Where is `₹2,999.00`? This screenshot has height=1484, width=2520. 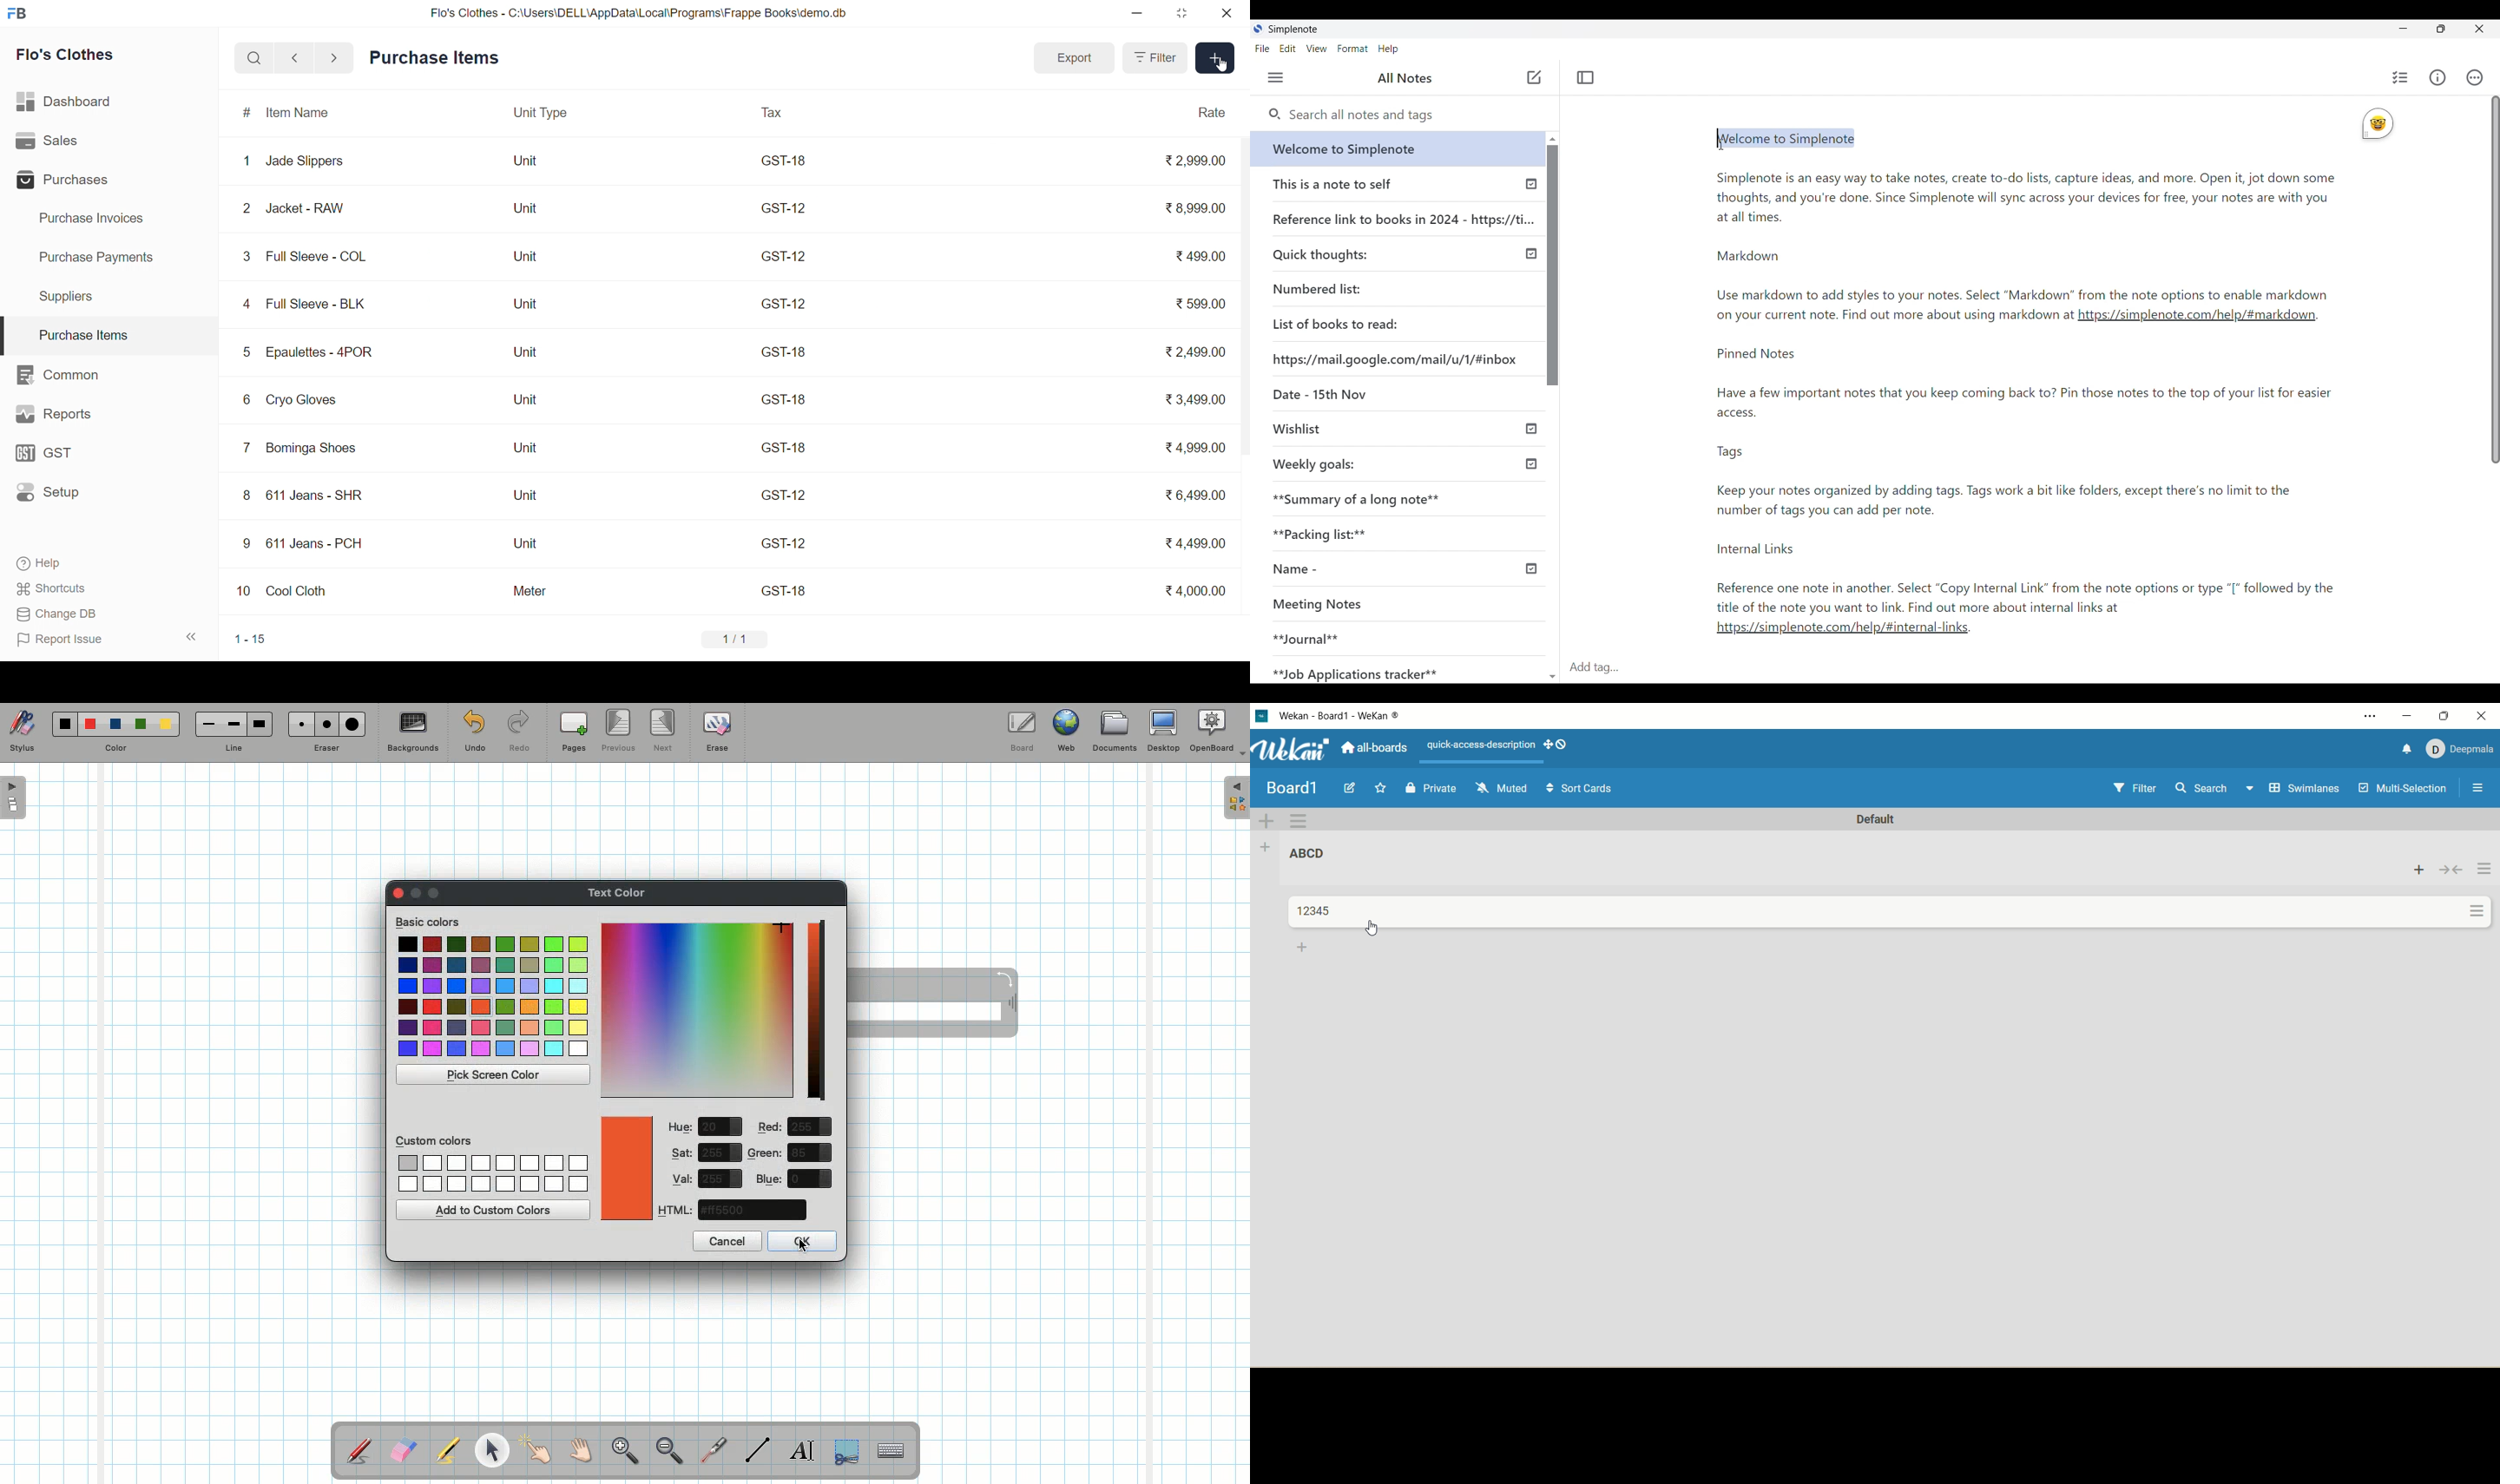
₹2,999.00 is located at coordinates (1195, 159).